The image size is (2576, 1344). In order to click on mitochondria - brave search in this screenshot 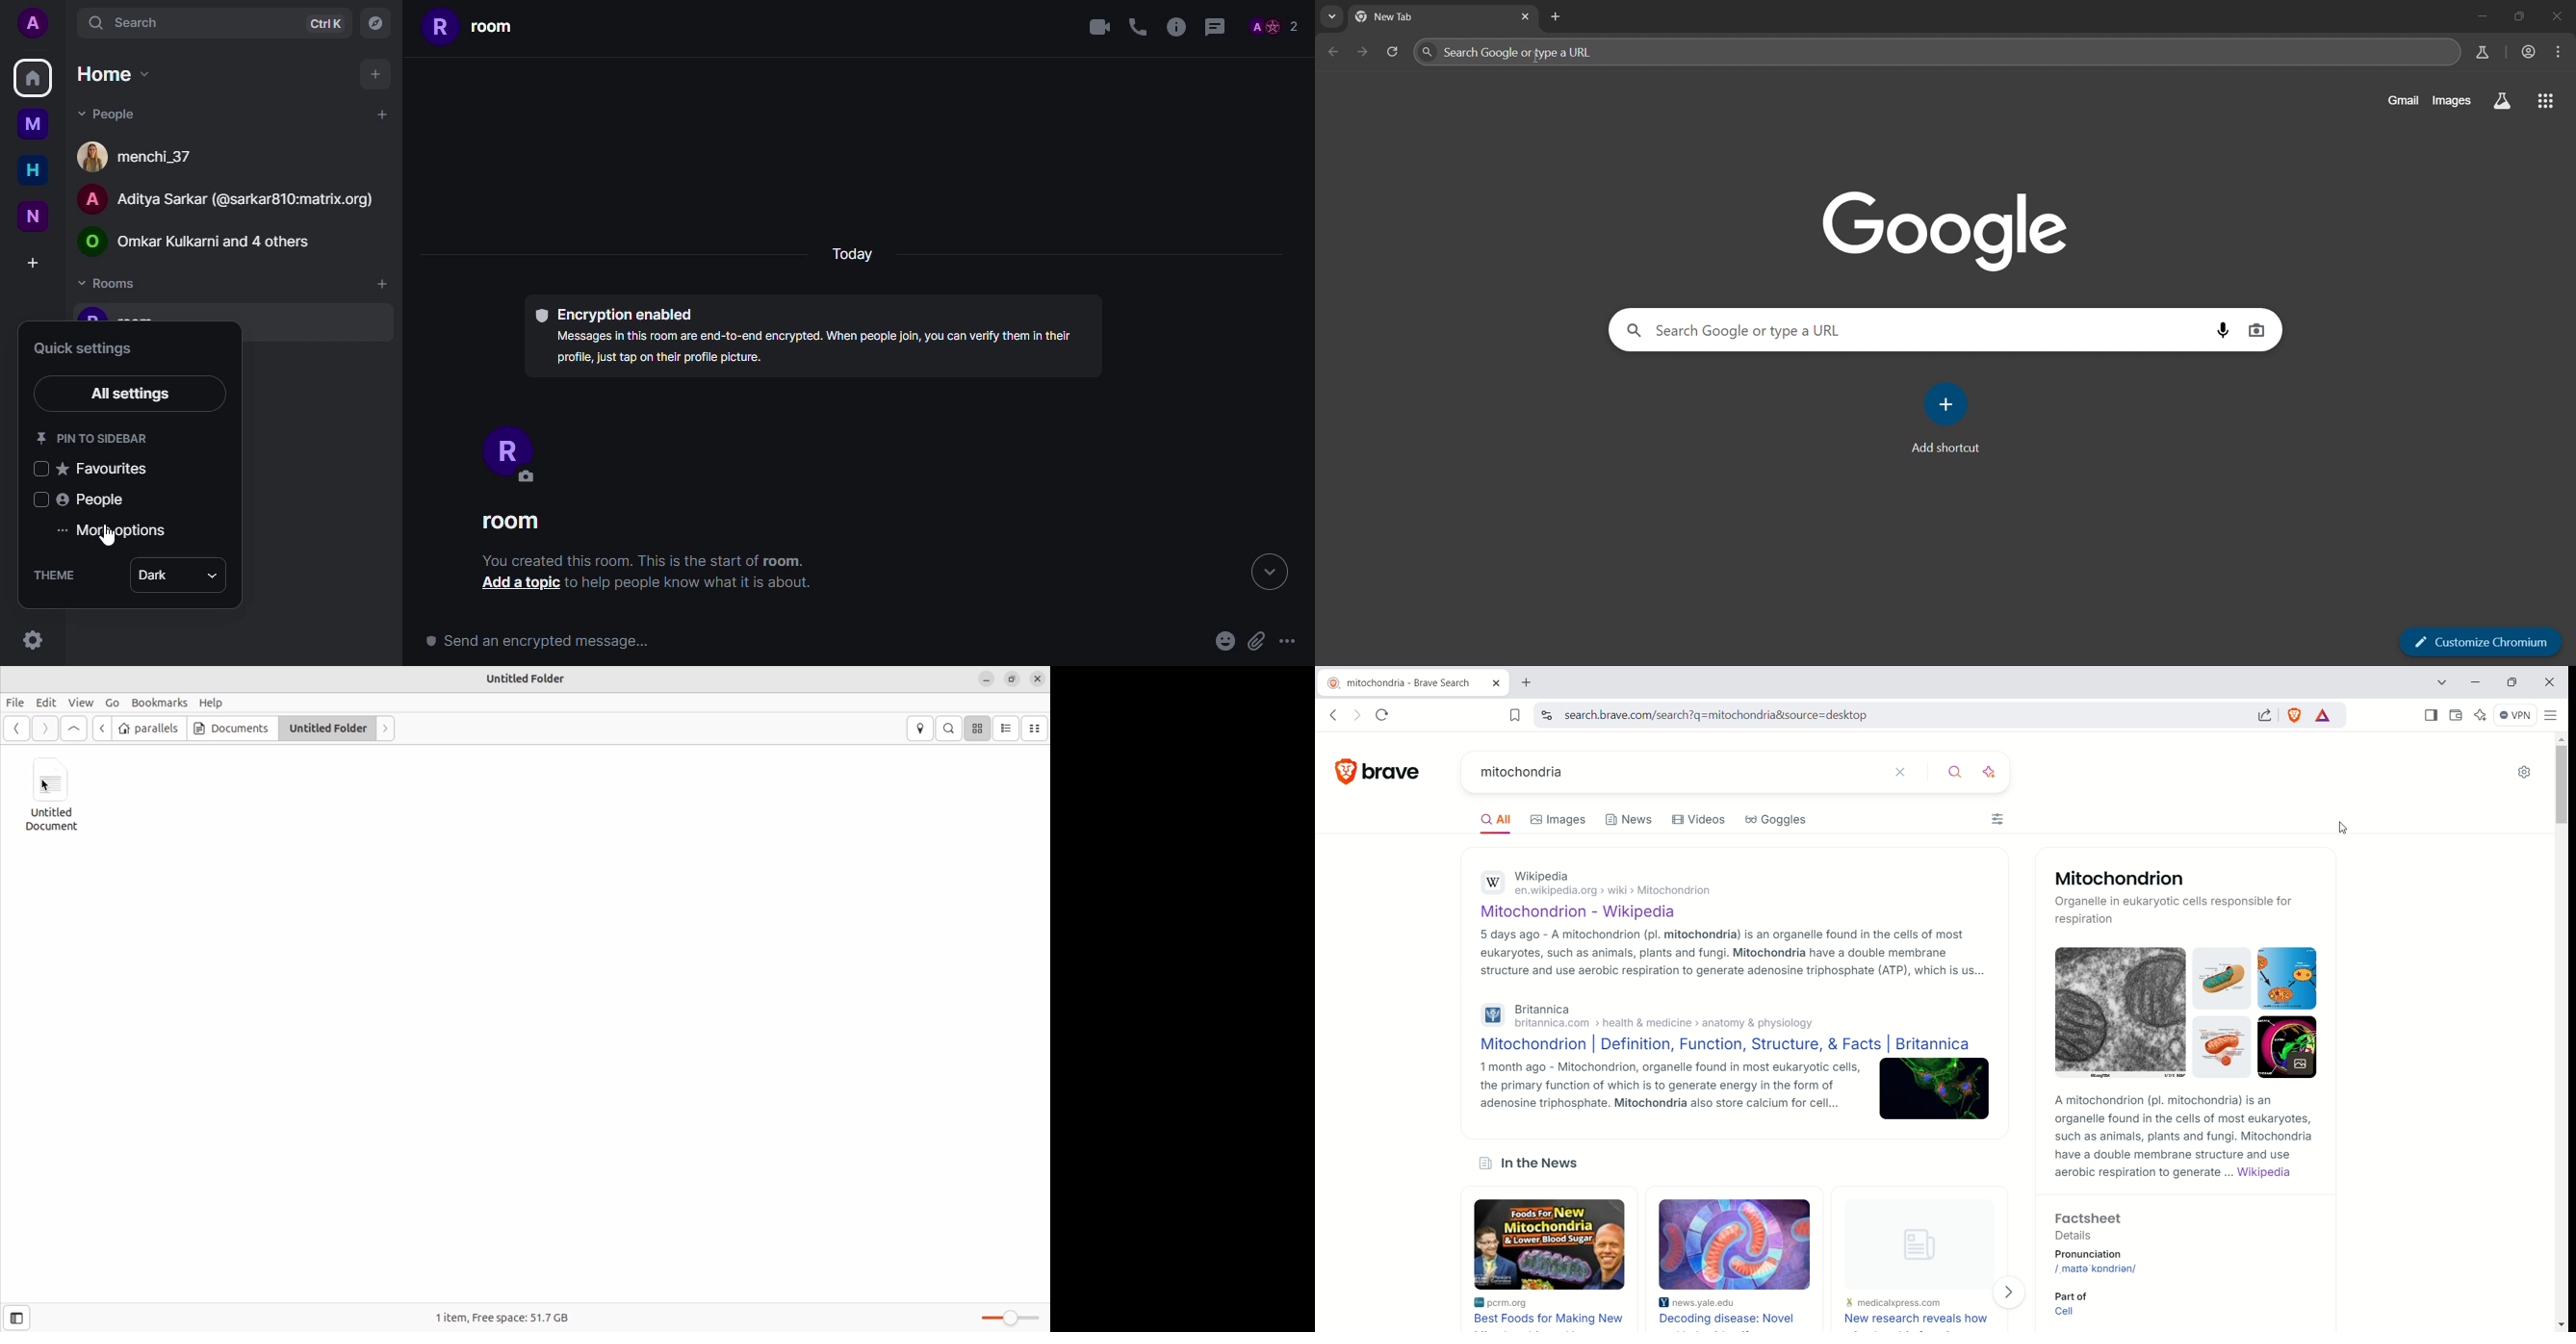, I will do `click(1412, 682)`.